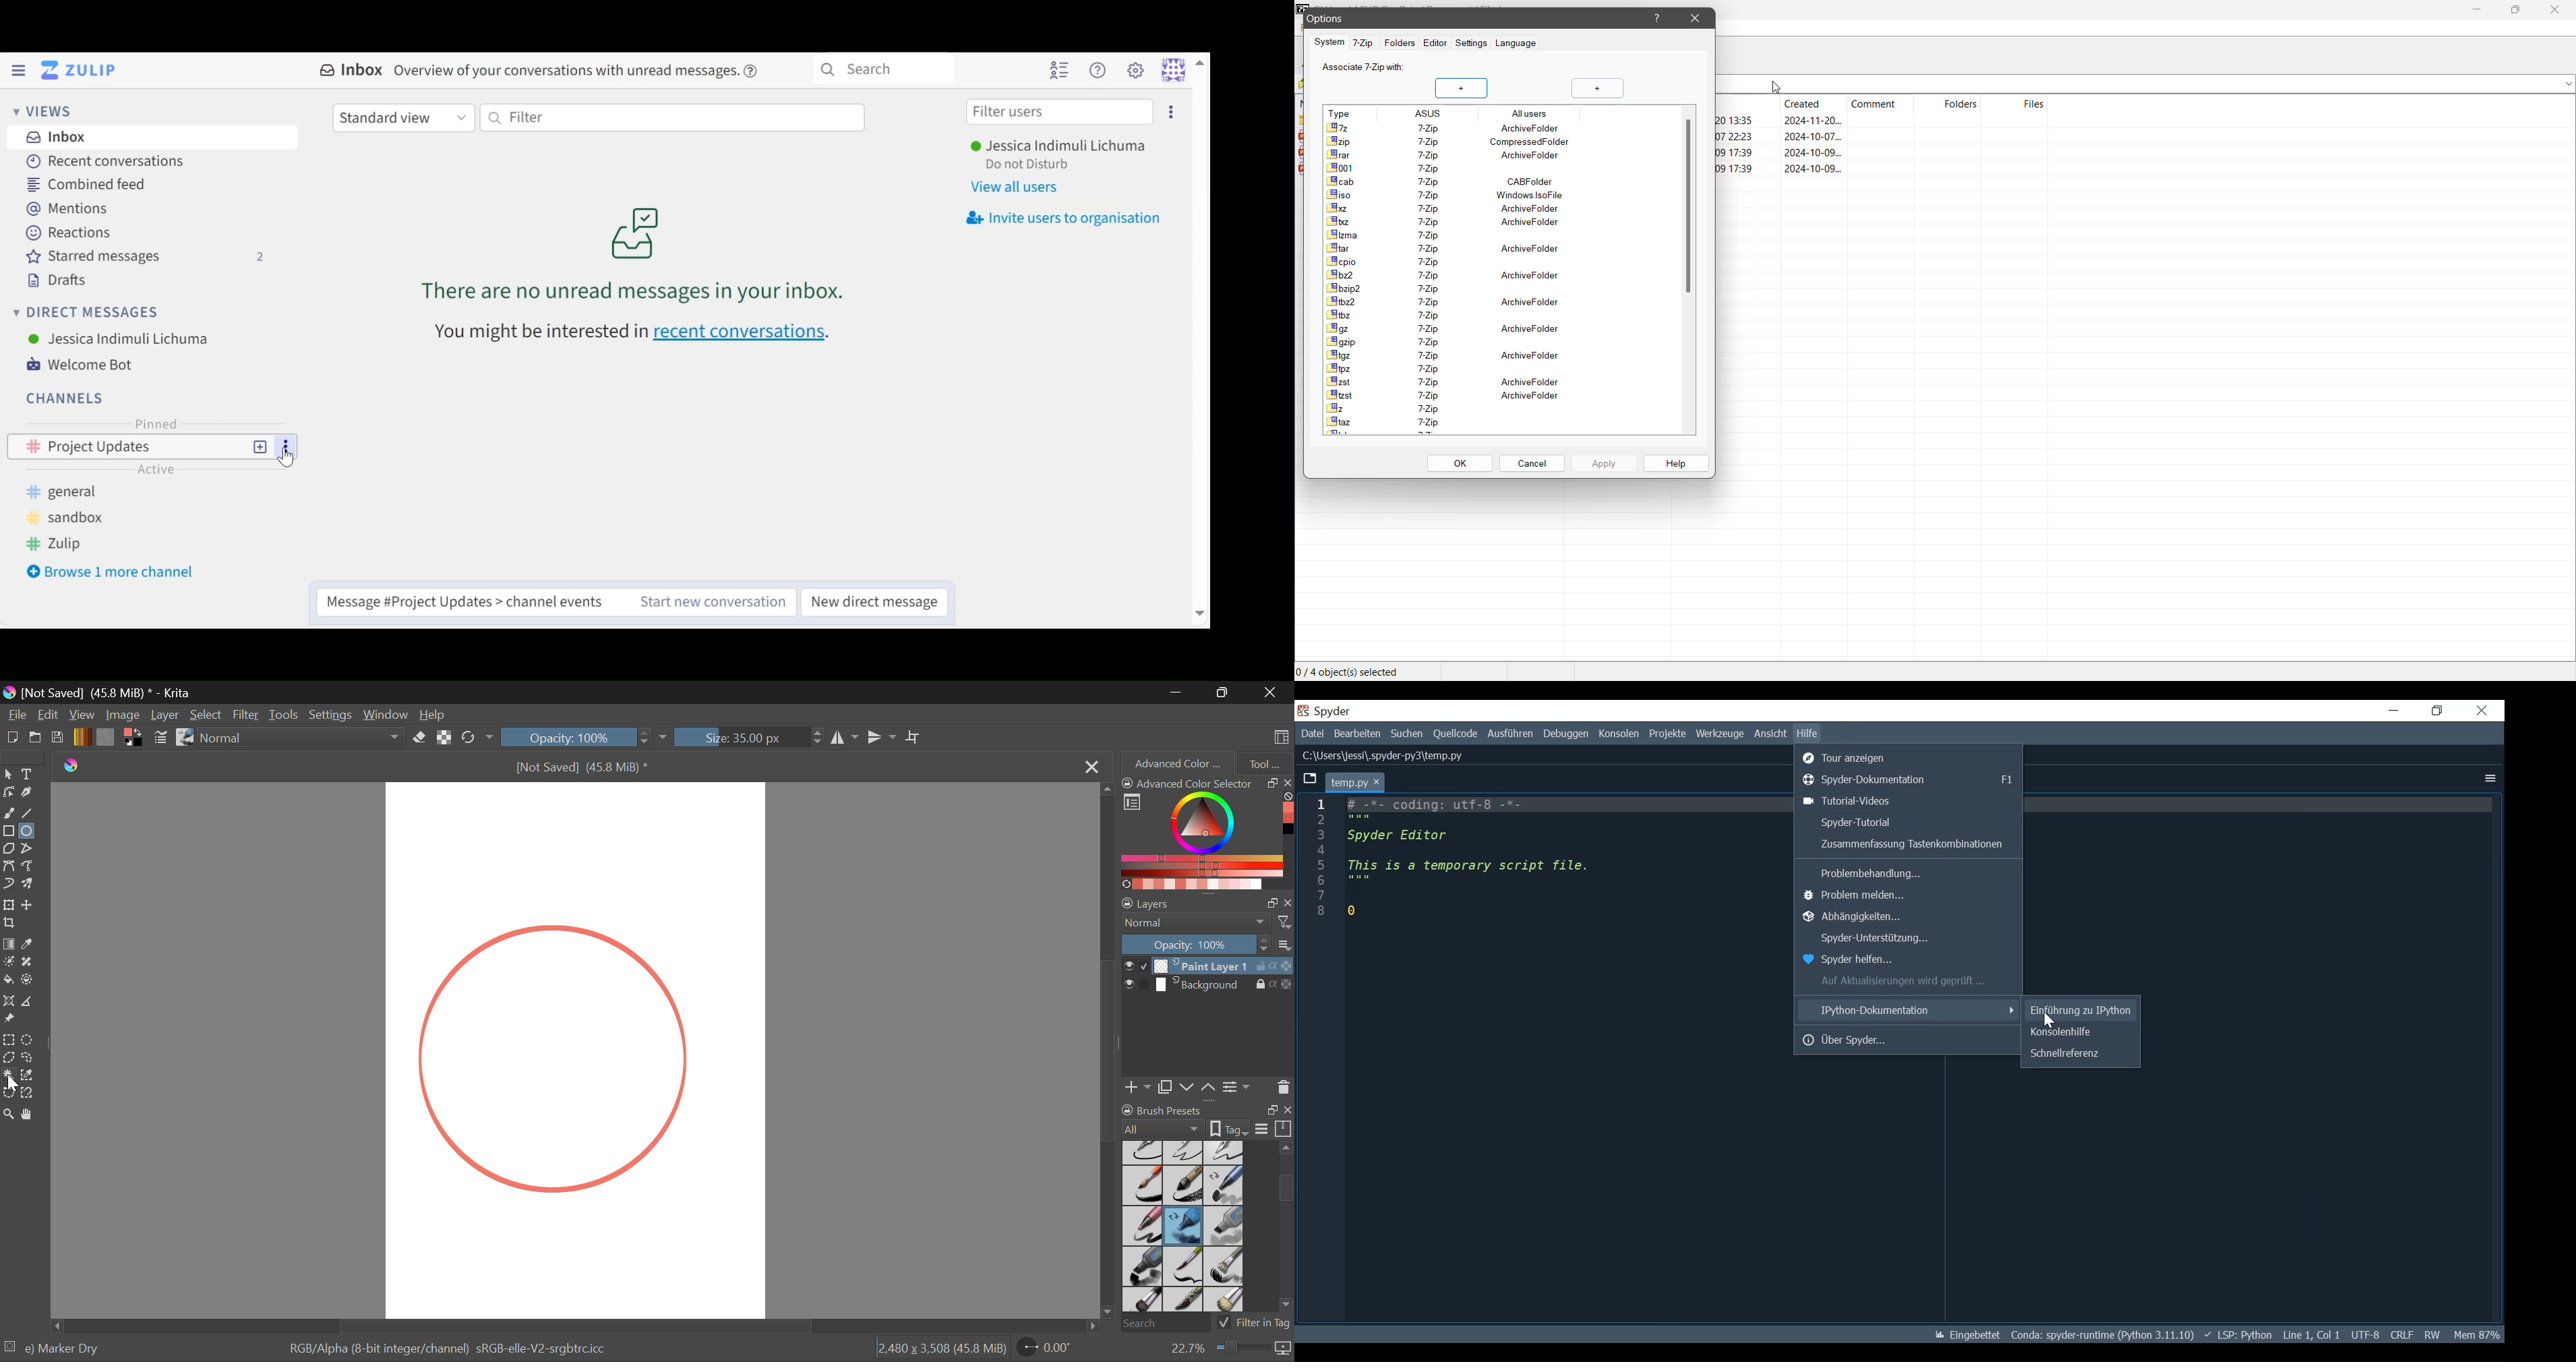 This screenshot has width=2576, height=1372. I want to click on Choose Workspace, so click(1279, 736).